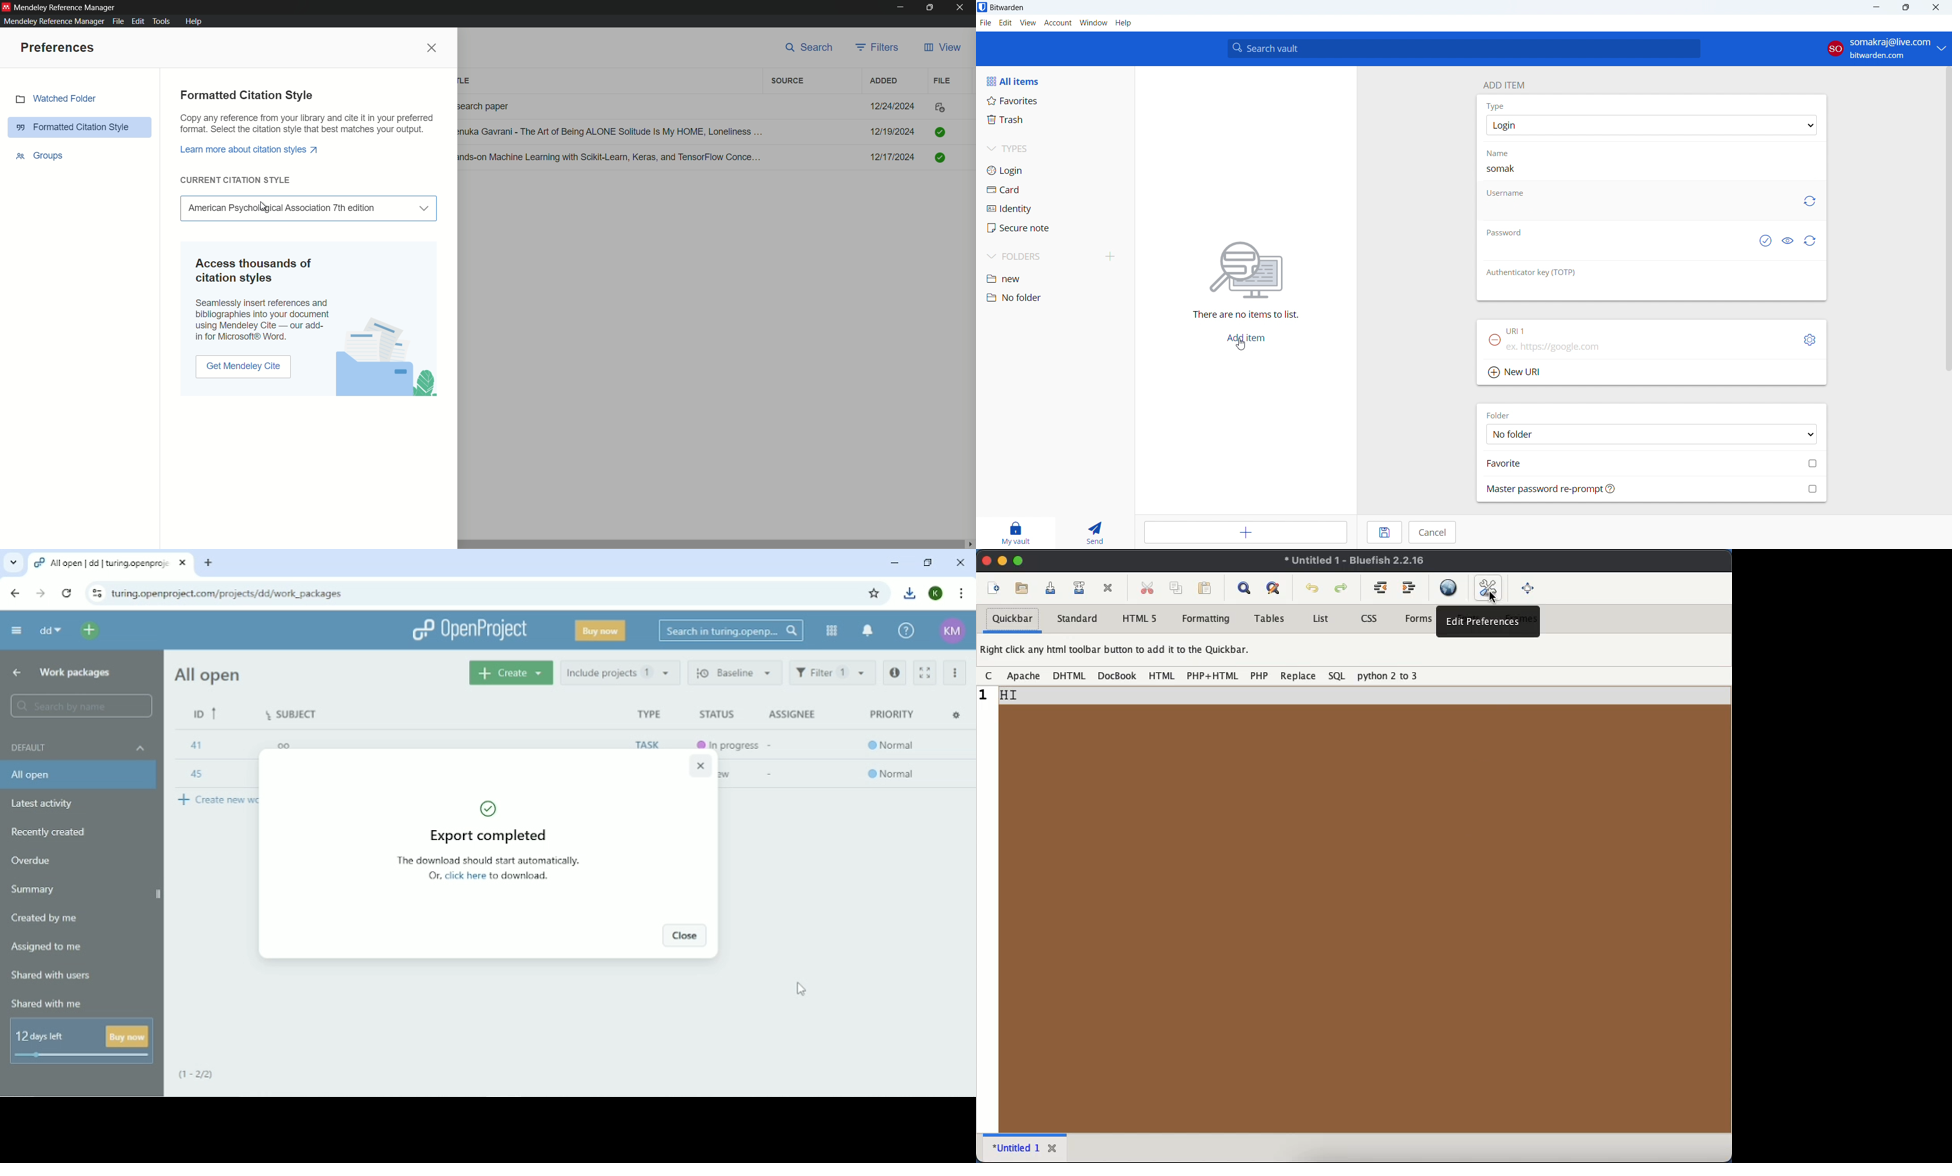  Describe the element at coordinates (1613, 251) in the screenshot. I see `add password` at that location.